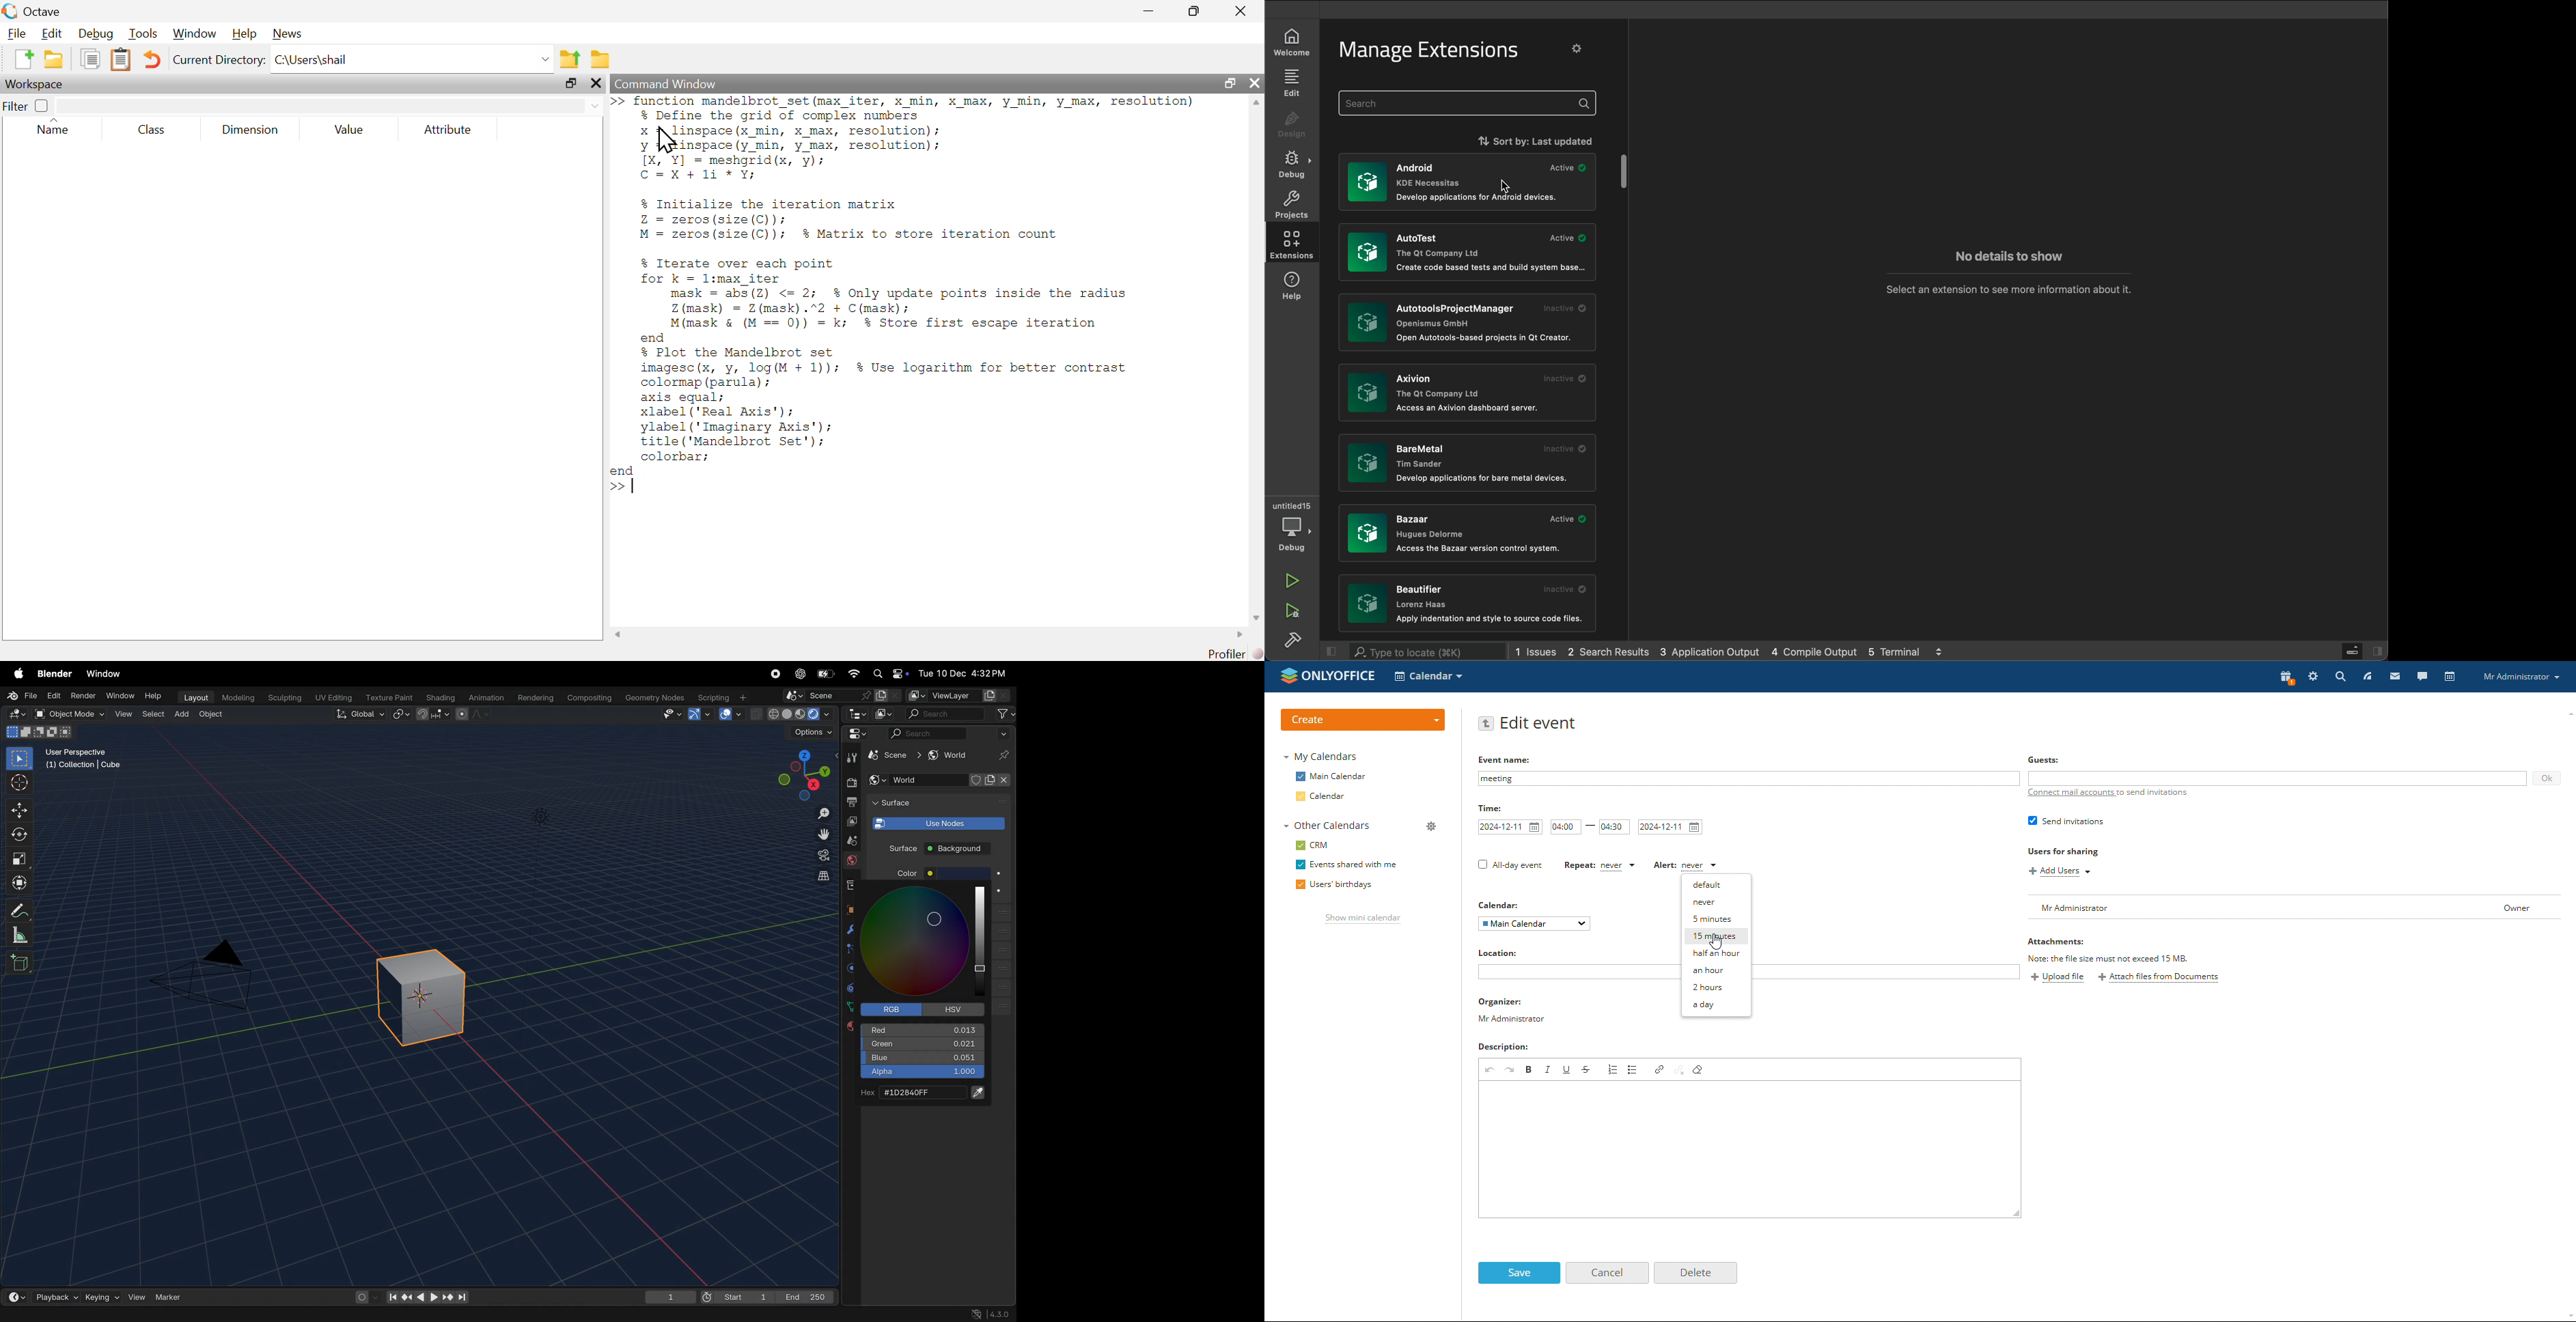 The height and width of the screenshot is (1344, 2576). I want to click on add cube, so click(20, 962).